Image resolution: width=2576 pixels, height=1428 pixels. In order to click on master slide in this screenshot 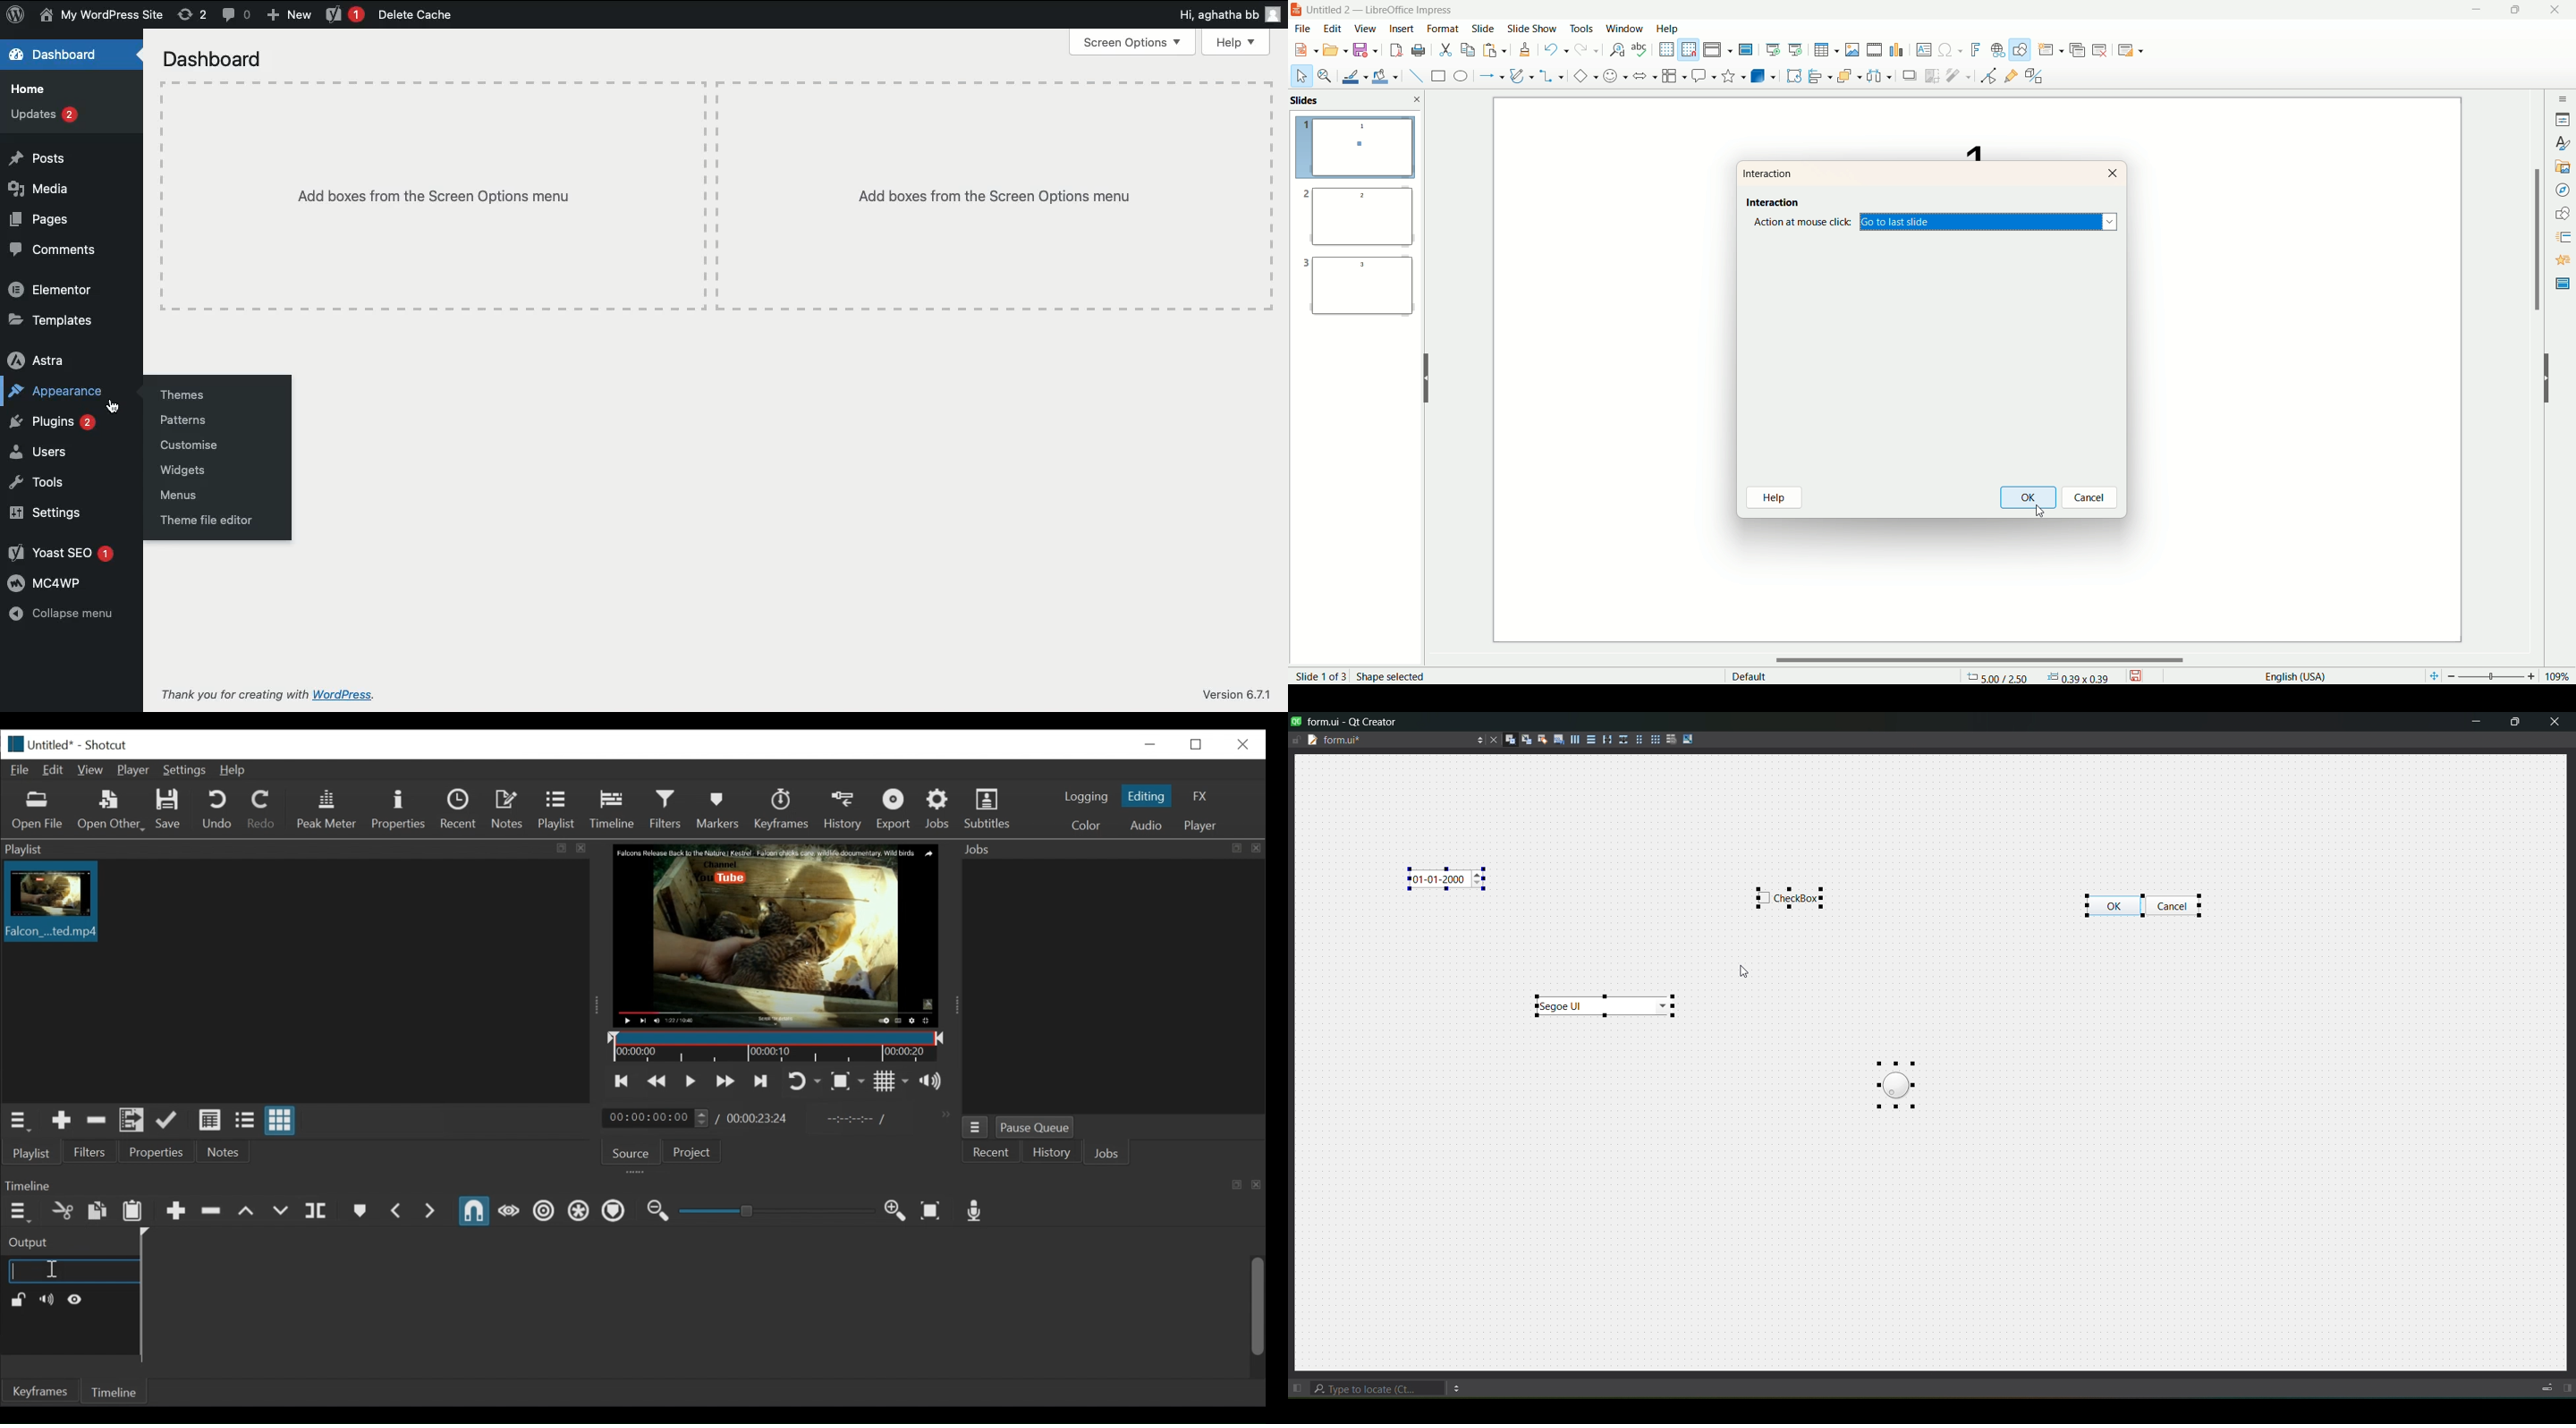, I will do `click(1748, 50)`.